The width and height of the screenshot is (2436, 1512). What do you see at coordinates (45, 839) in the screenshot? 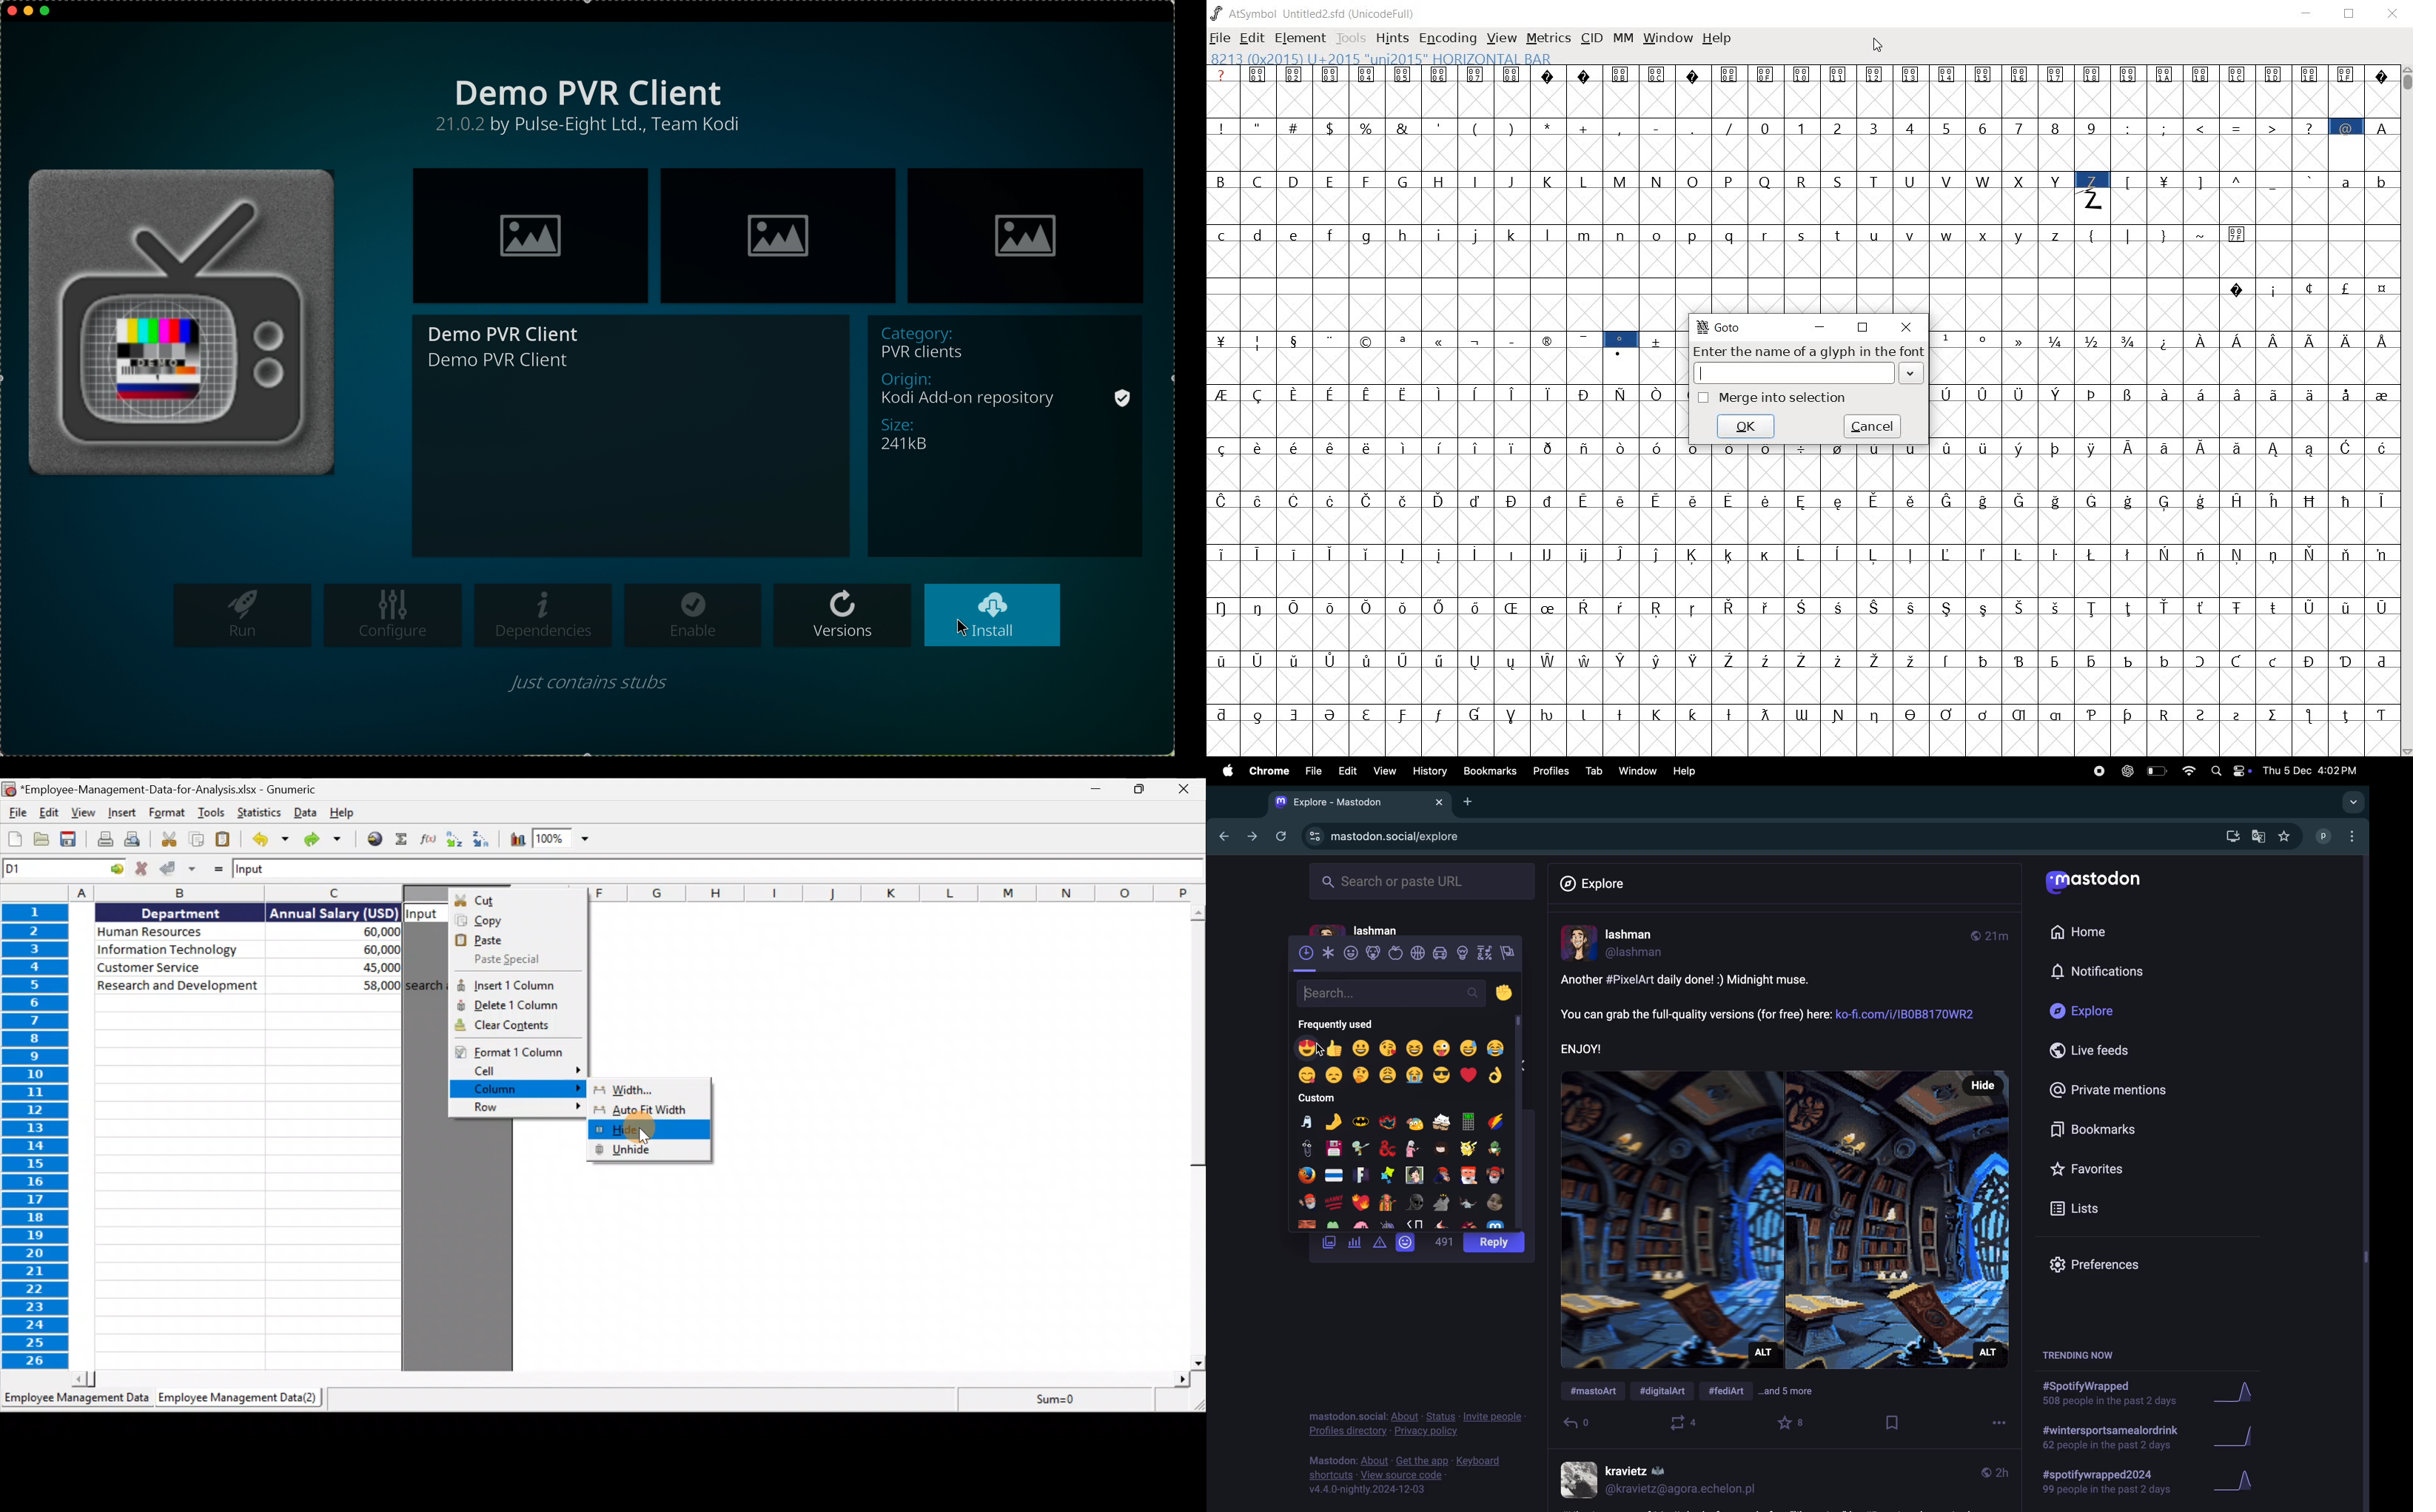
I see `Open a file` at bounding box center [45, 839].